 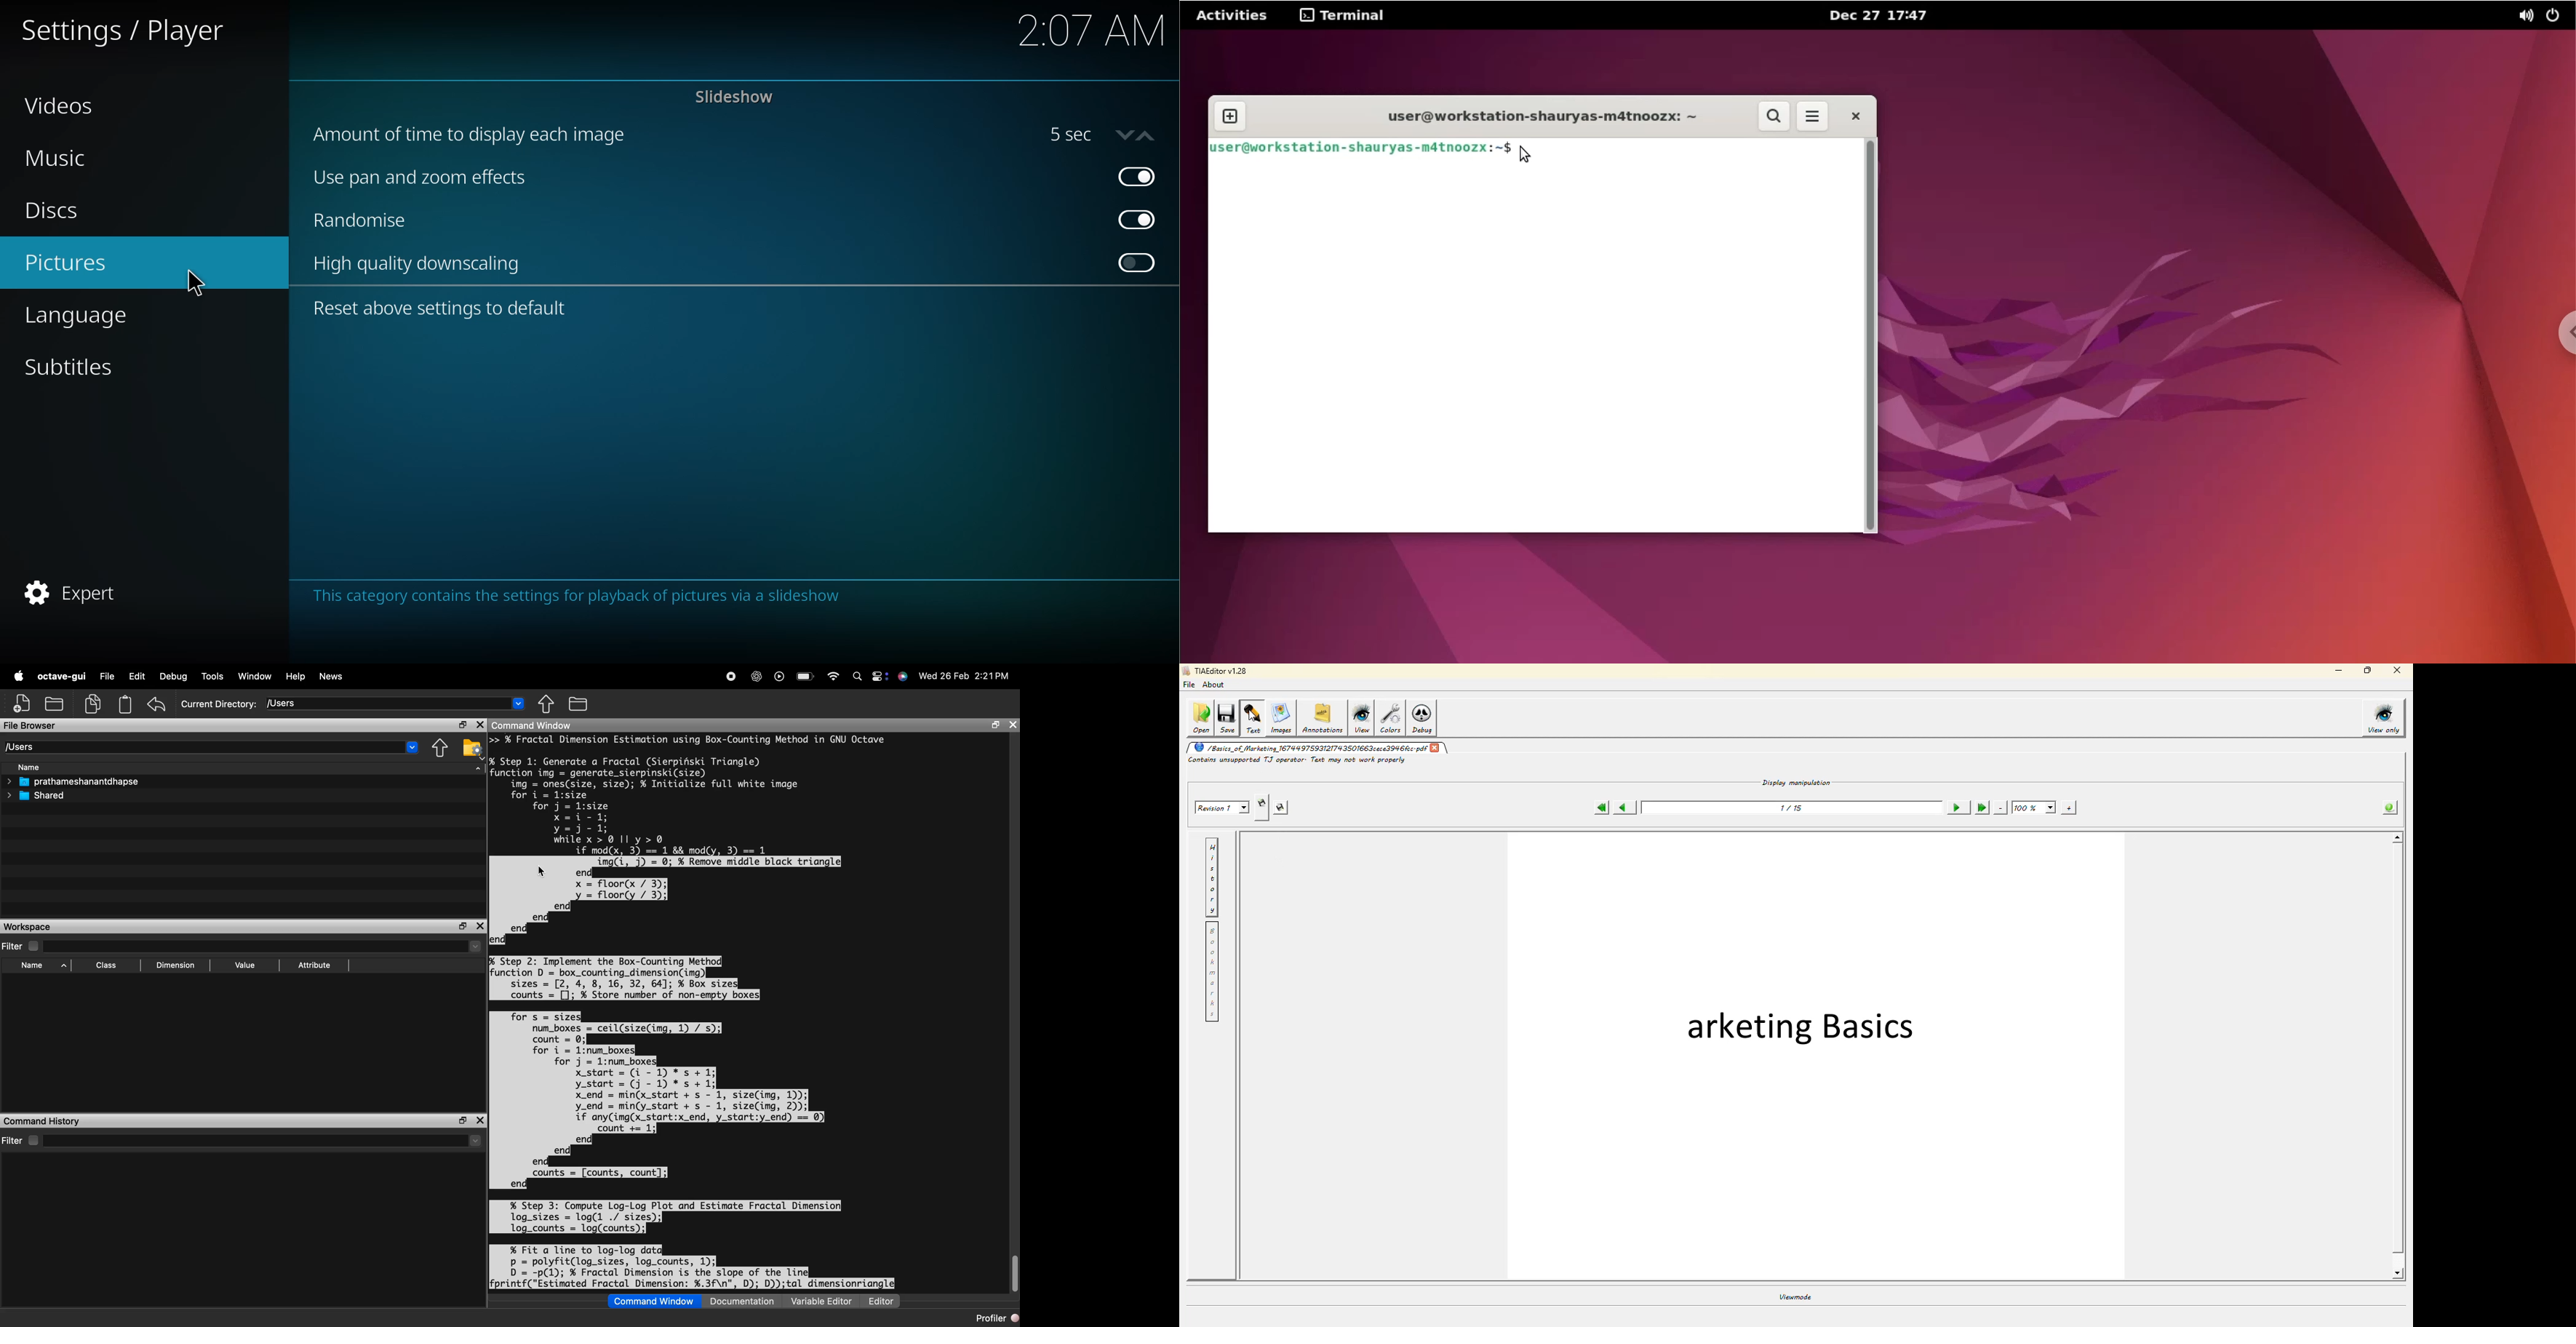 I want to click on Value, so click(x=244, y=965).